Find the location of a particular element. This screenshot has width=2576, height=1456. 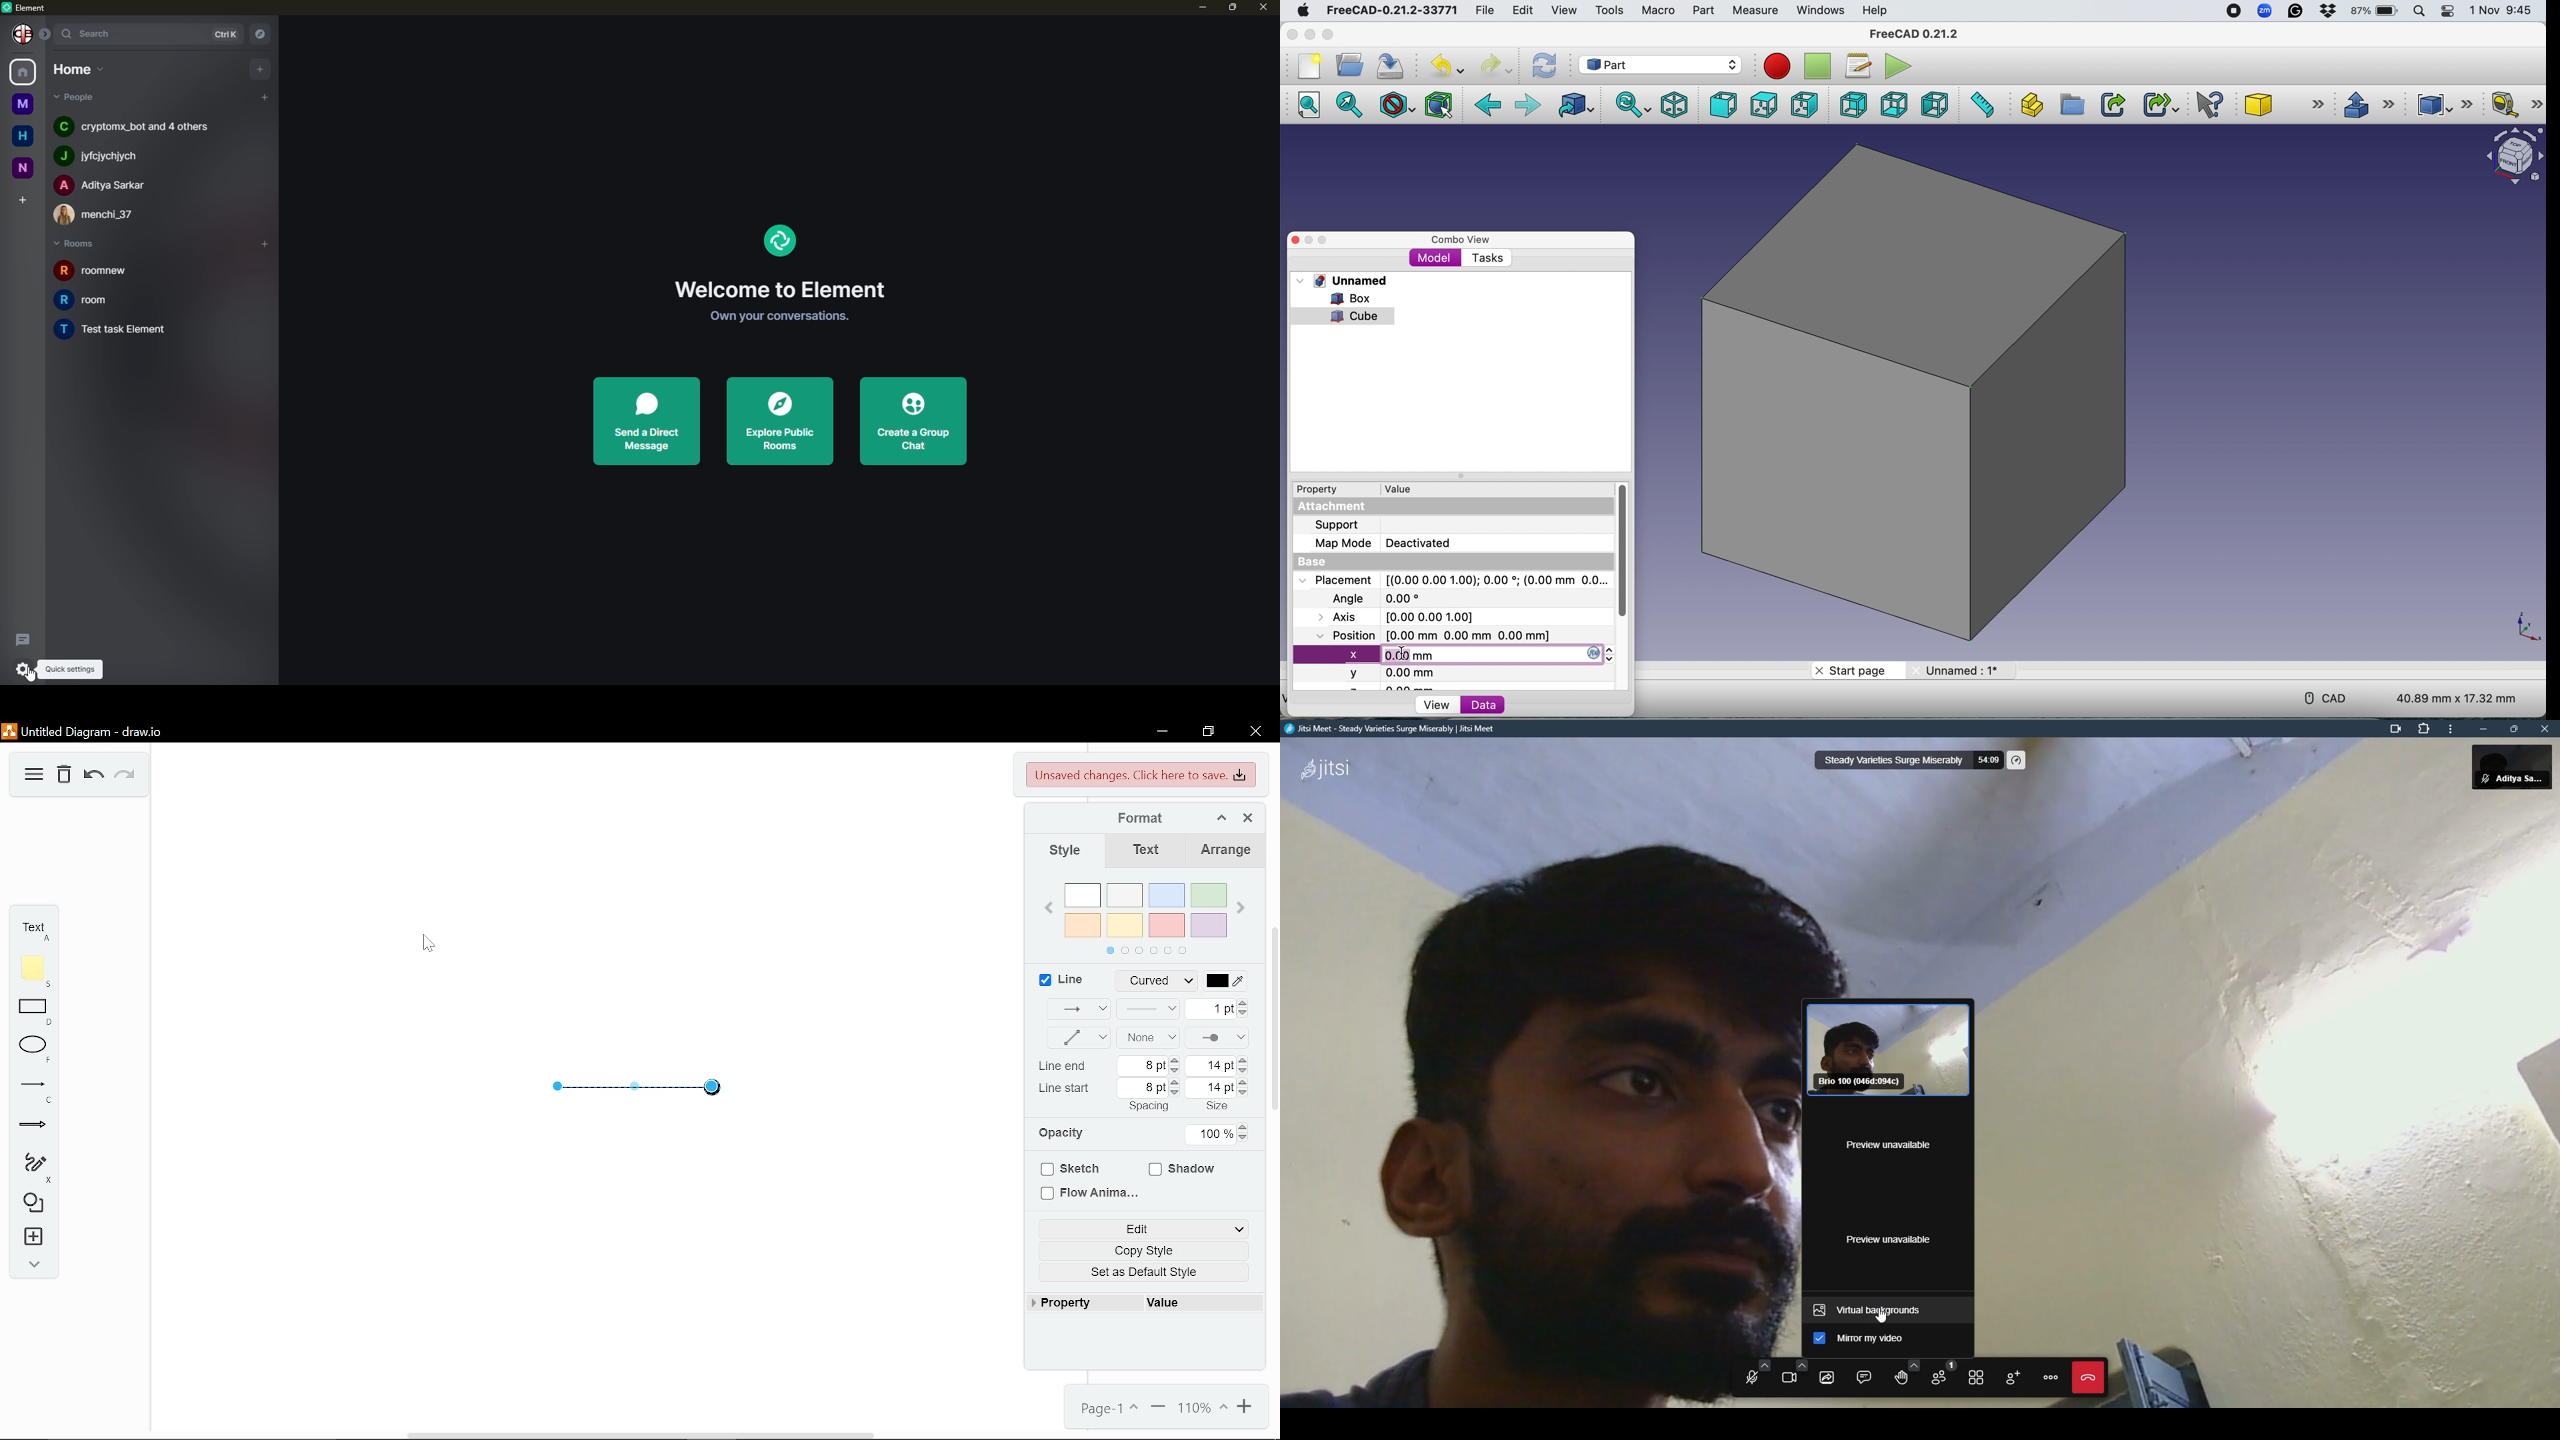

Opacity is located at coordinates (1069, 1135).